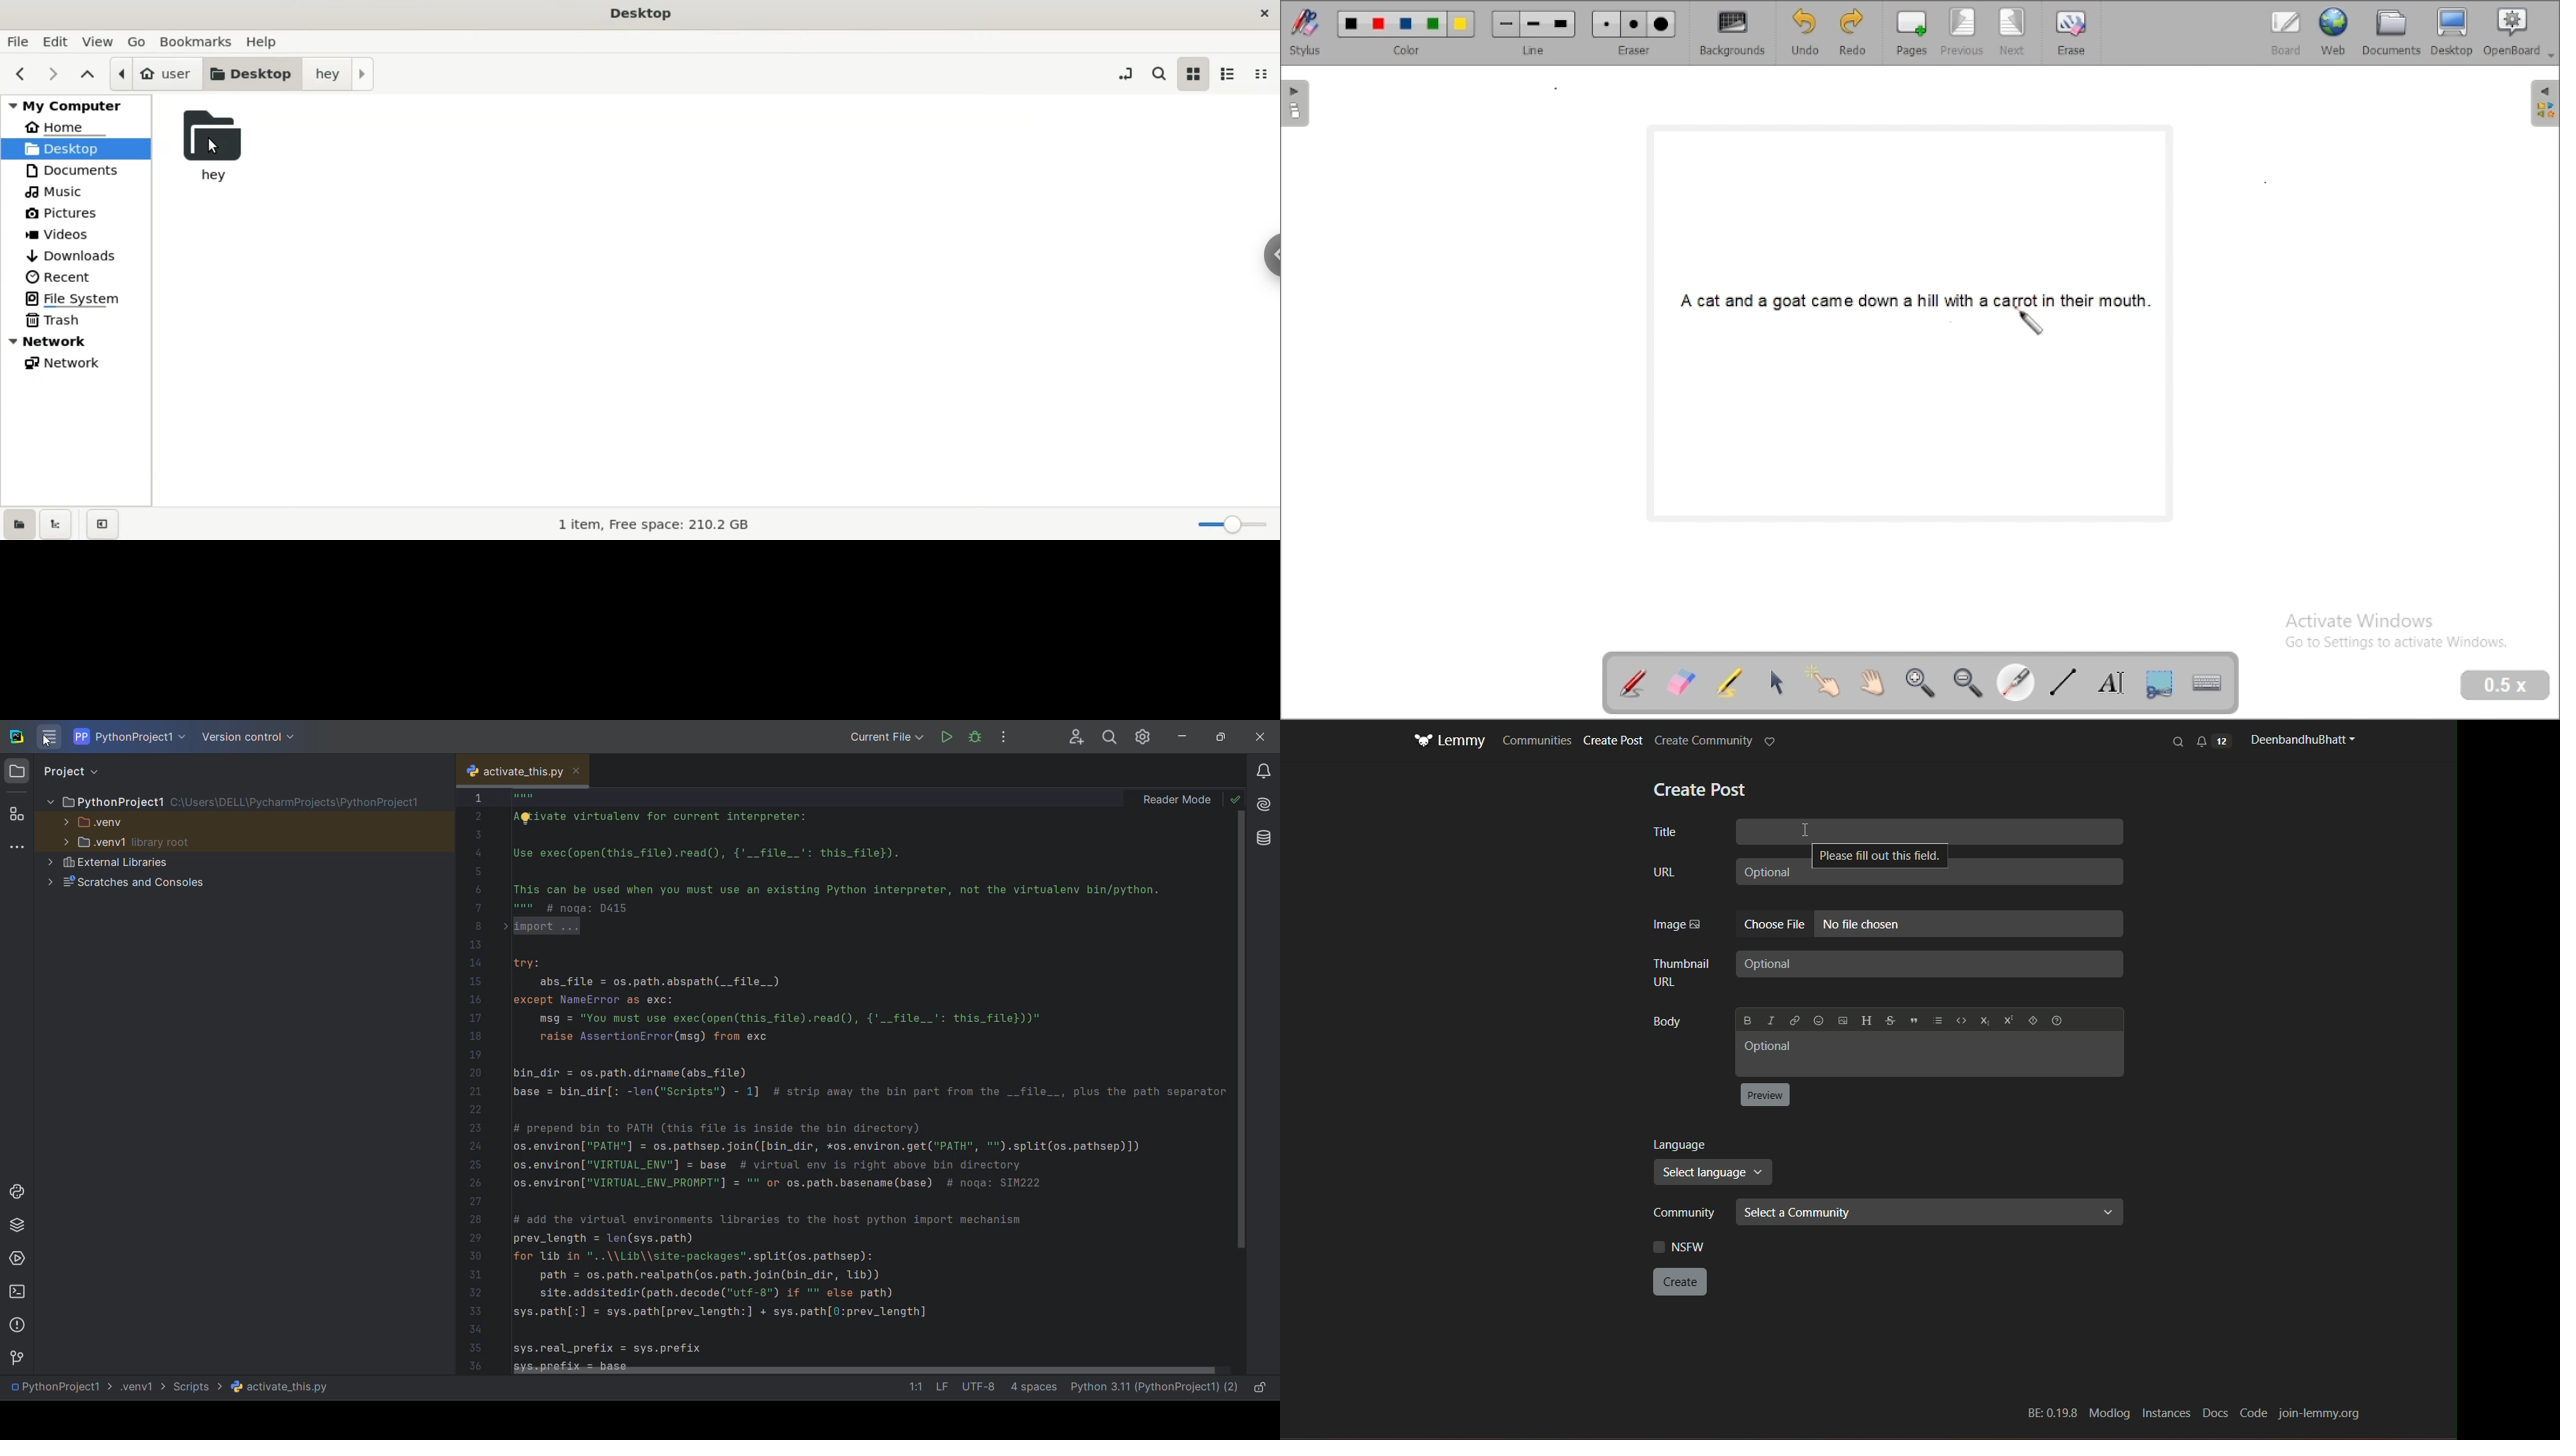 The height and width of the screenshot is (1456, 2576). Describe the element at coordinates (1921, 684) in the screenshot. I see `zoom in` at that location.